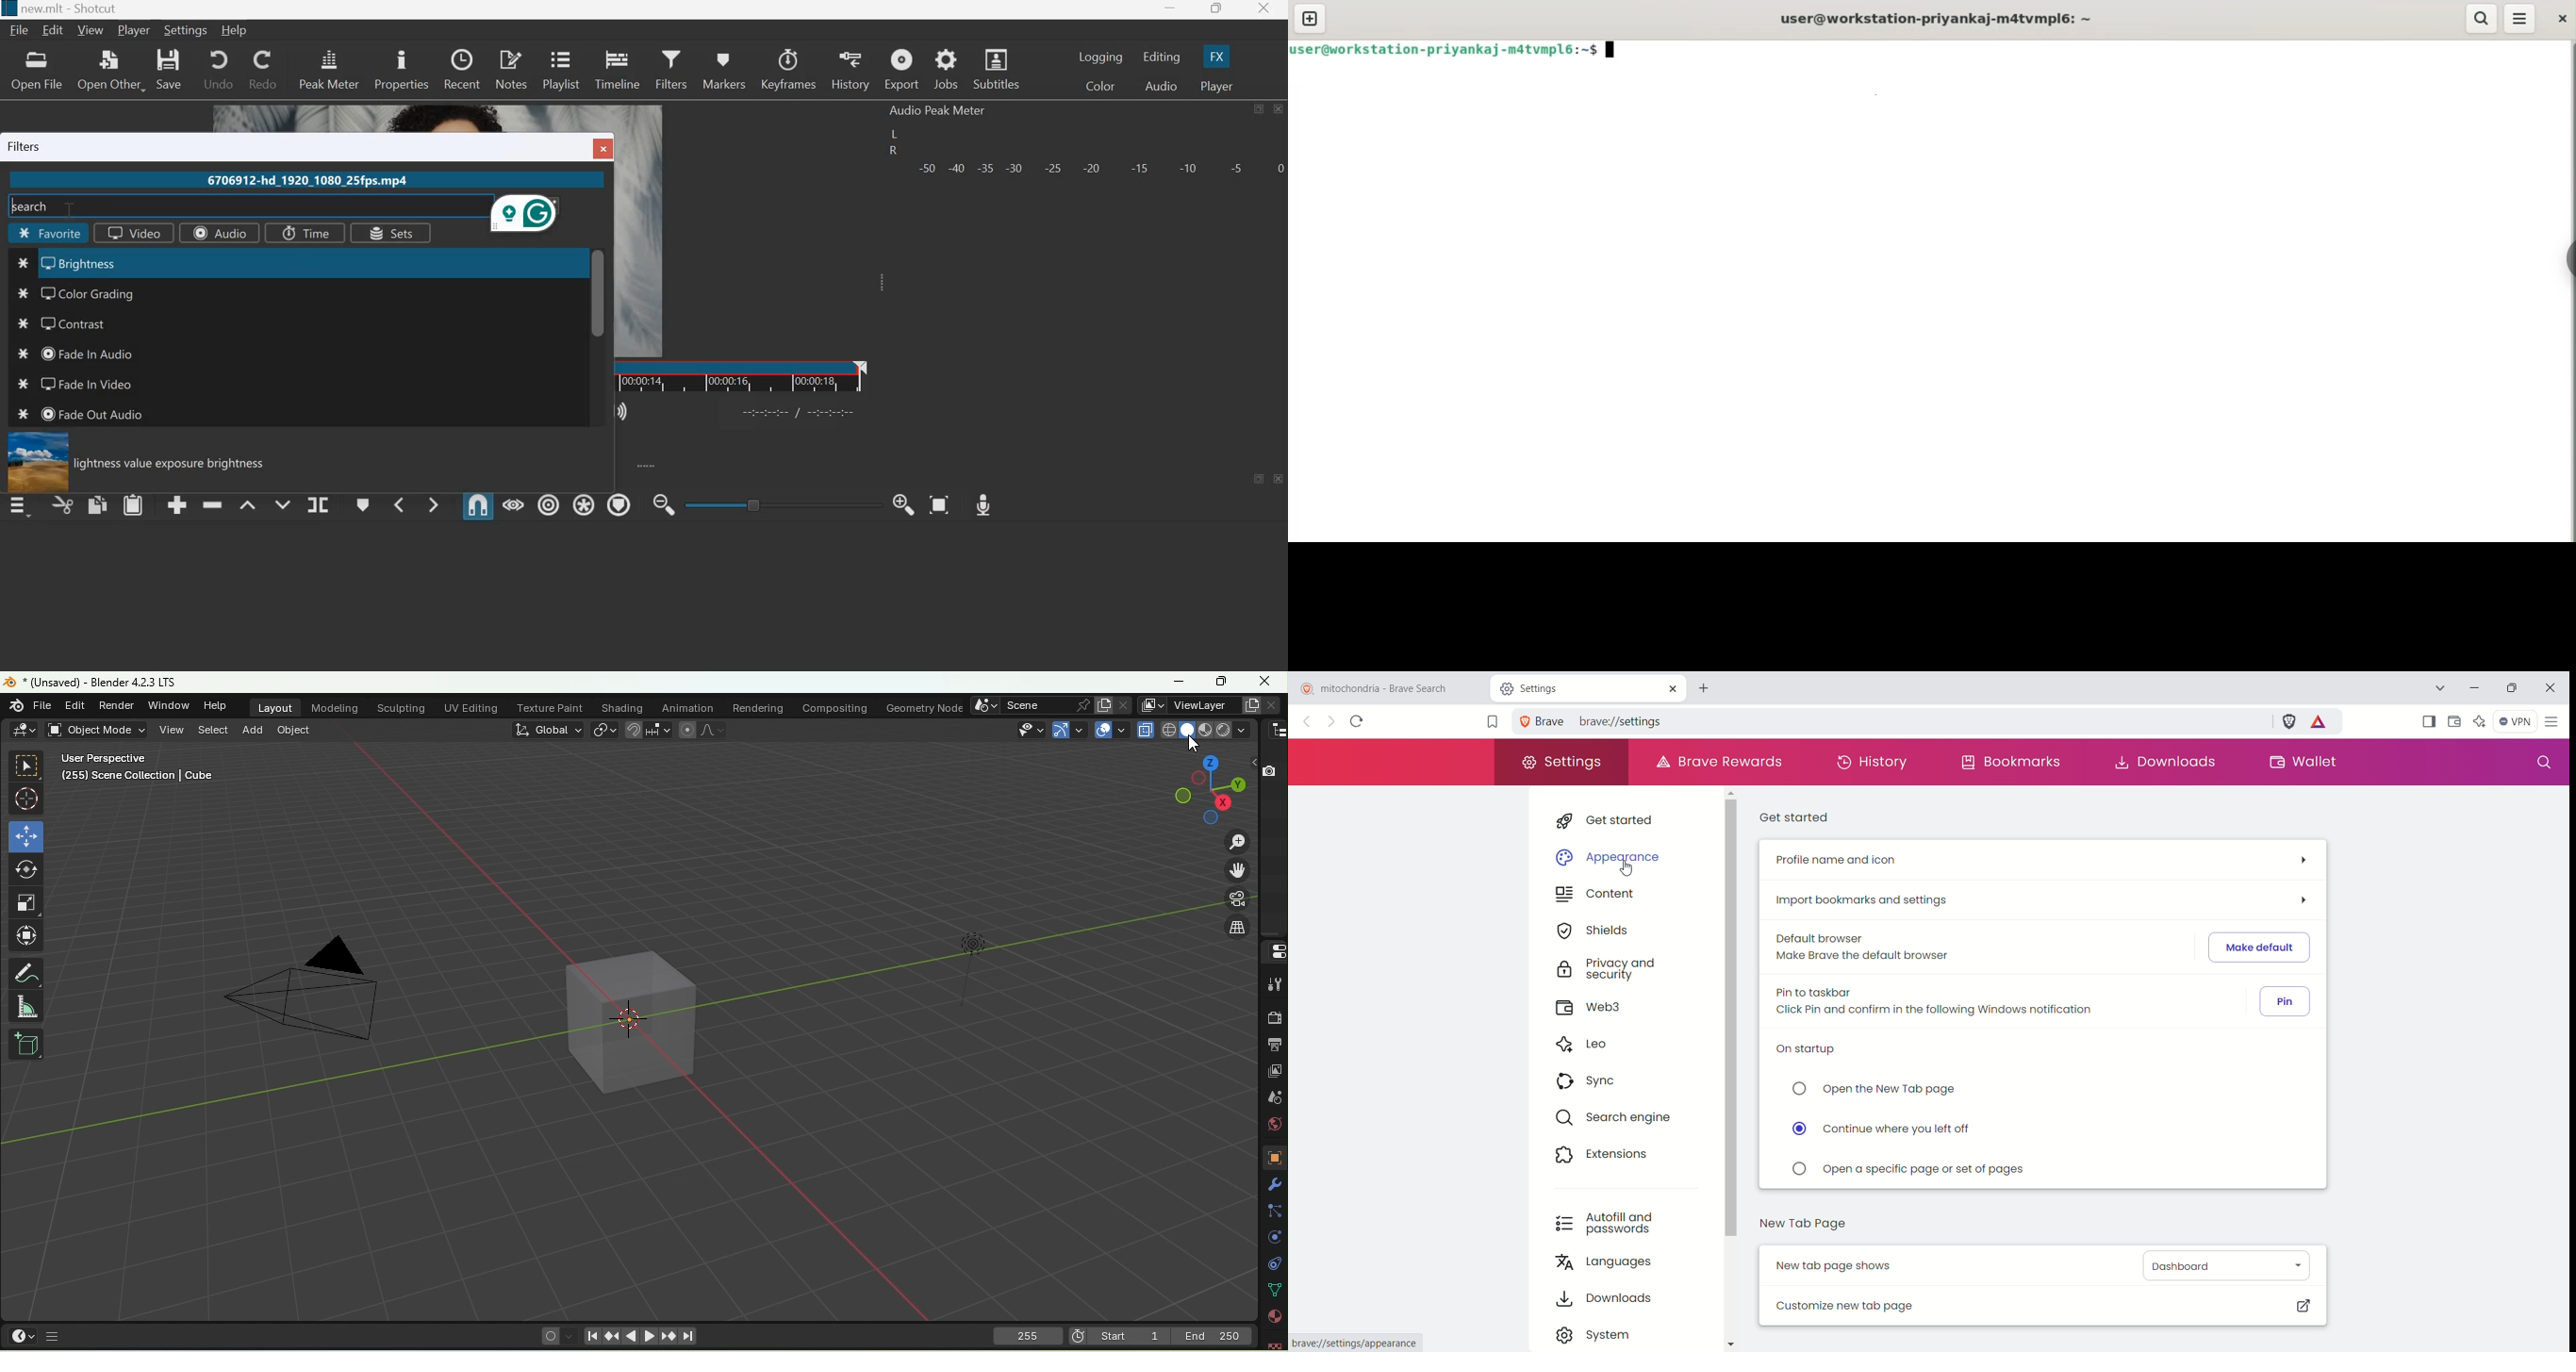 The width and height of the screenshot is (2576, 1372). Describe the element at coordinates (305, 182) in the screenshot. I see `6706912-hd_1920_1080_25fps.mp4` at that location.